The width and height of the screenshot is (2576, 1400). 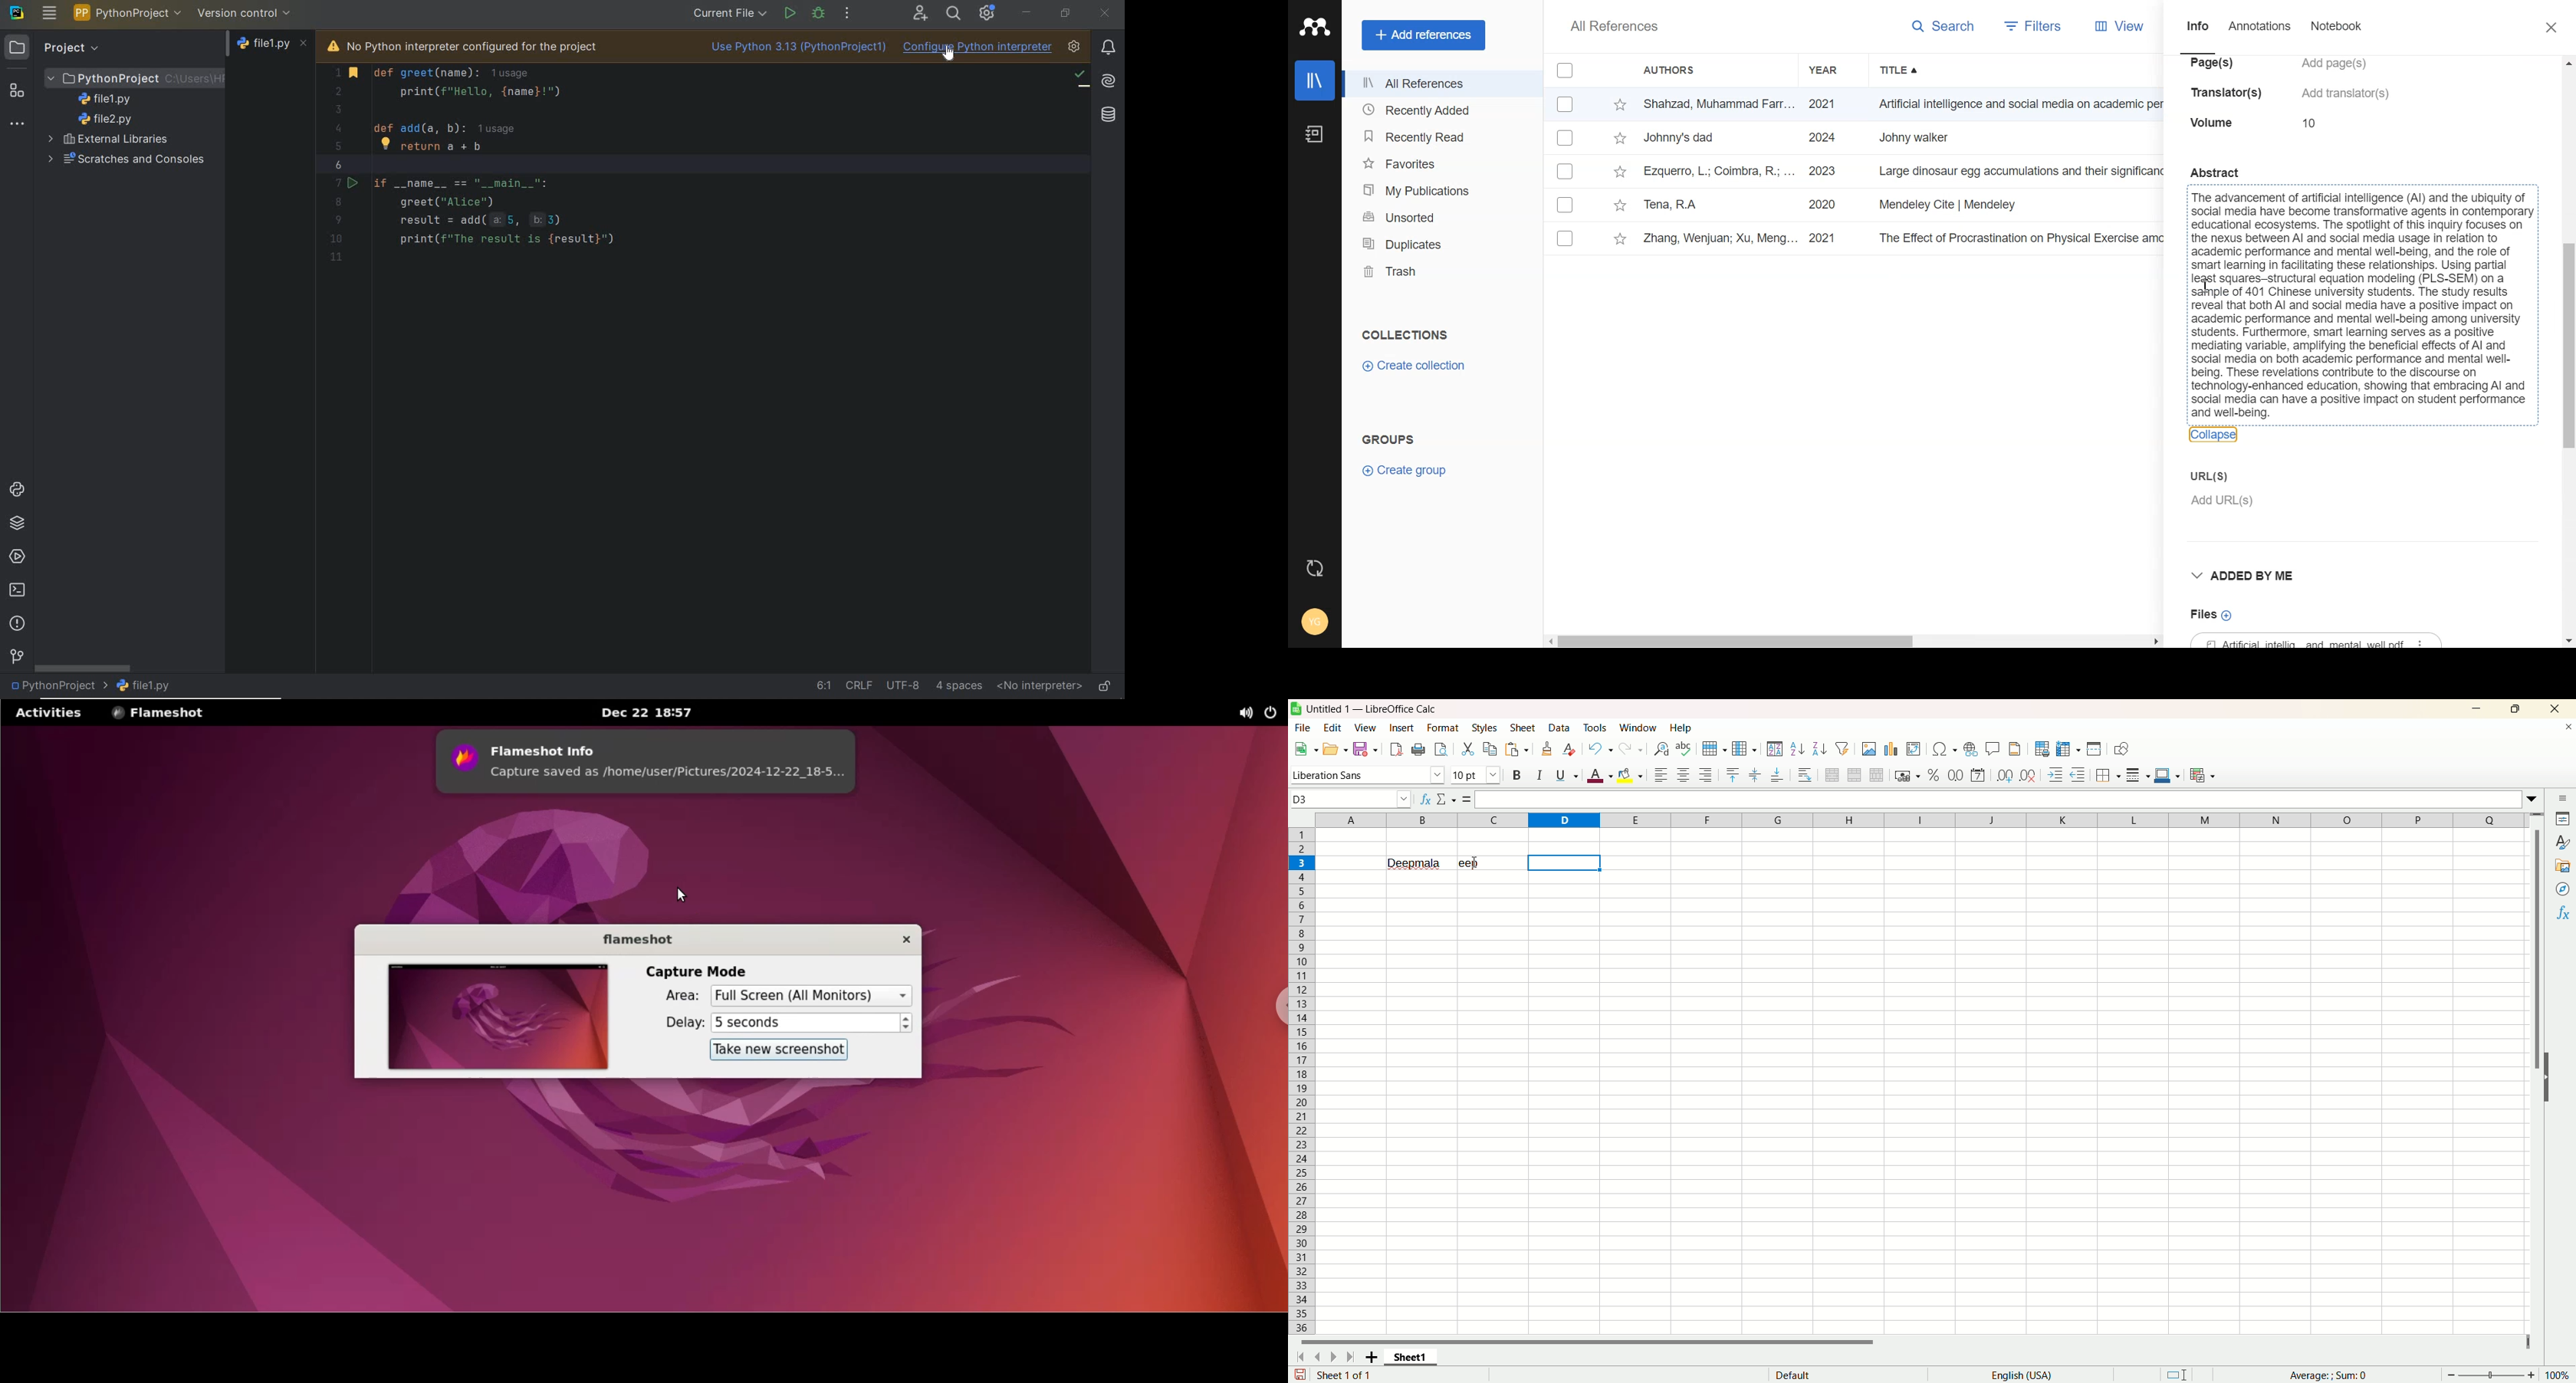 What do you see at coordinates (1304, 1080) in the screenshot?
I see `Row ` at bounding box center [1304, 1080].